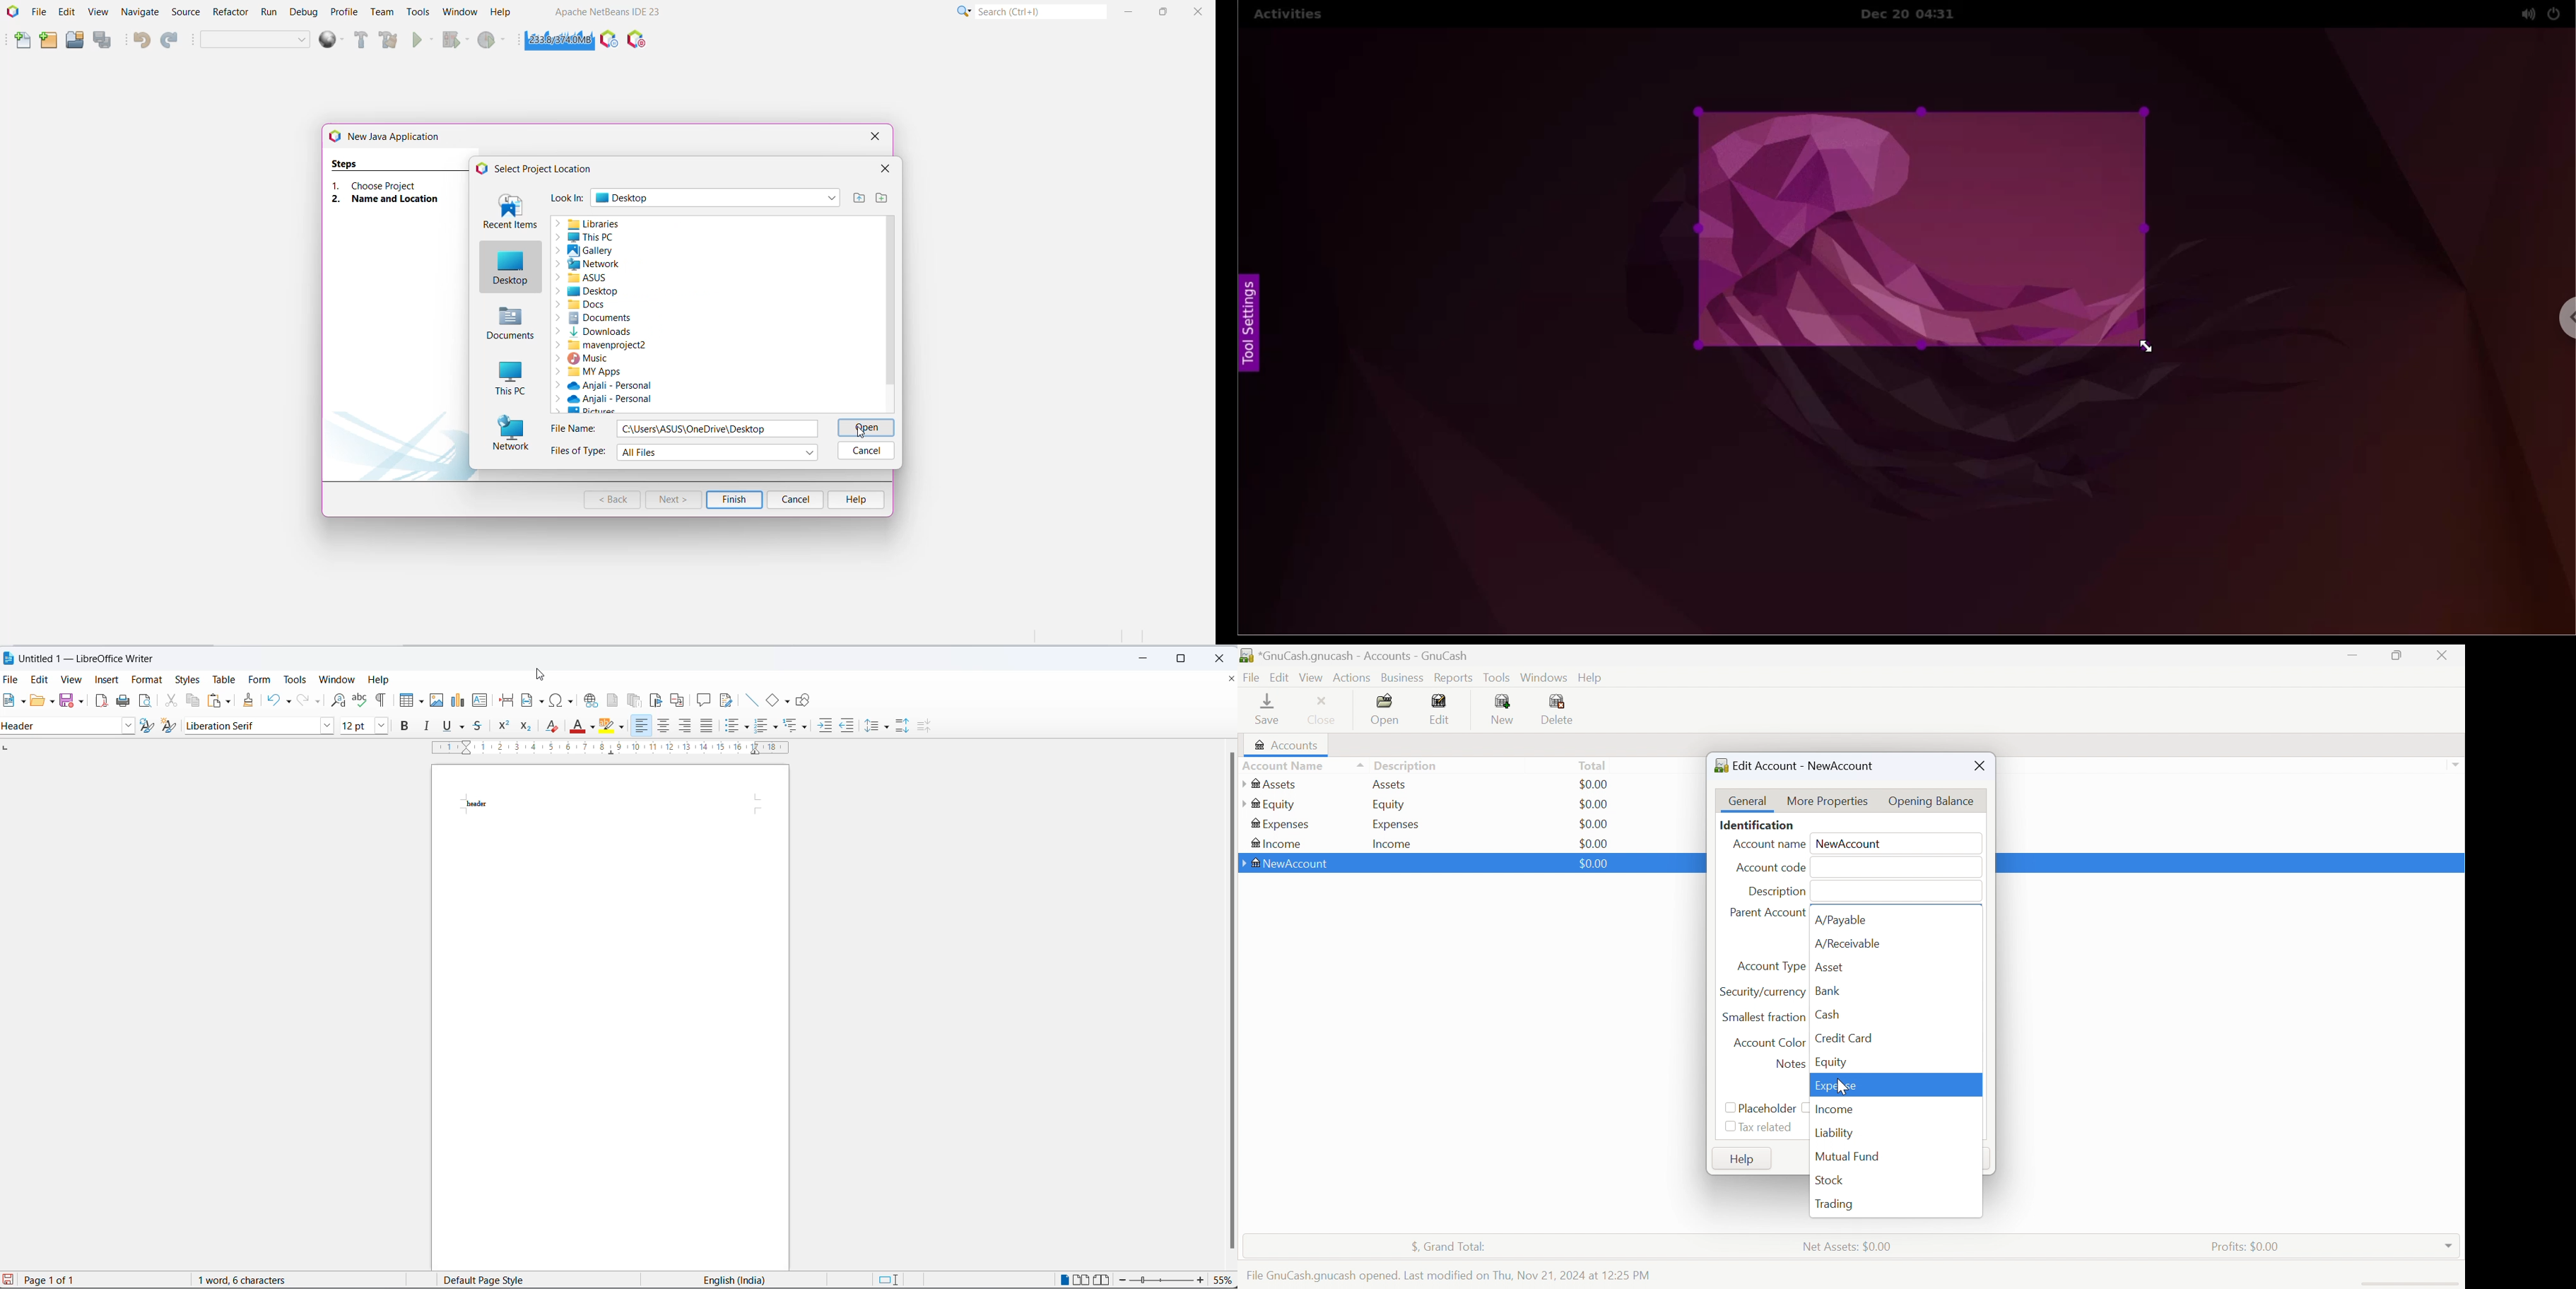 This screenshot has height=1316, width=2576. I want to click on Show draw functions, so click(805, 701).